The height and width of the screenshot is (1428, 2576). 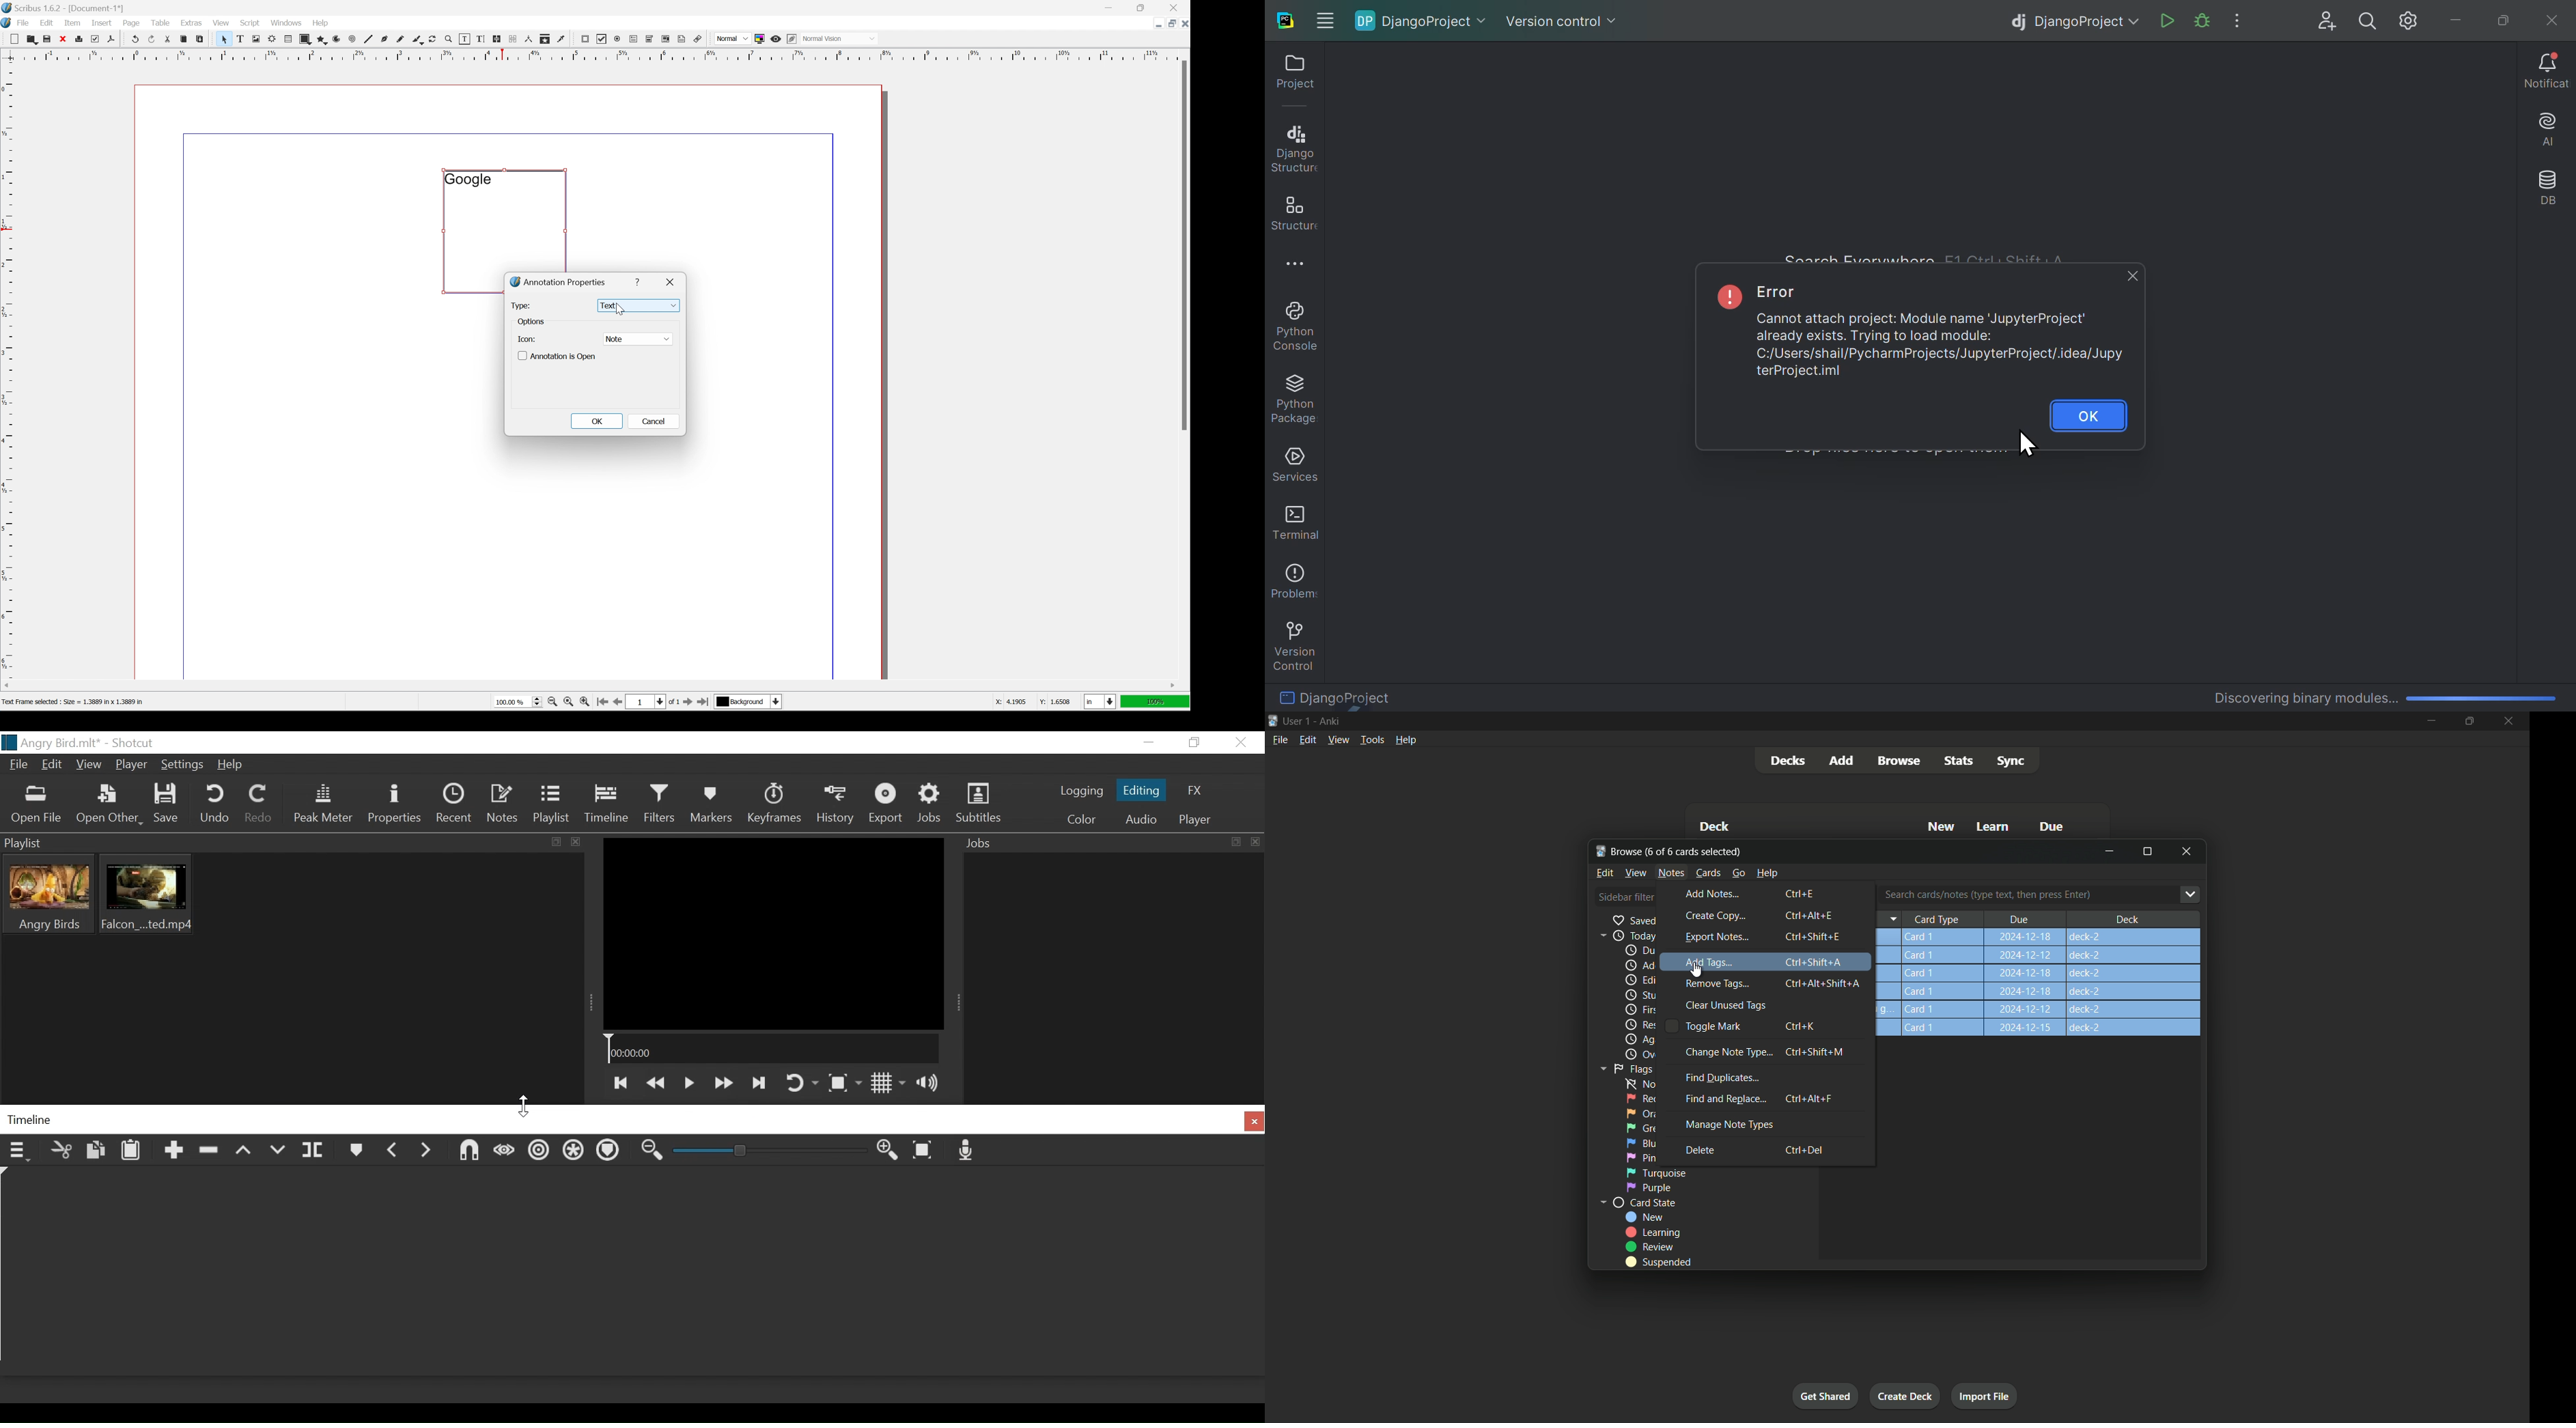 I want to click on Close browse, so click(x=2187, y=852).